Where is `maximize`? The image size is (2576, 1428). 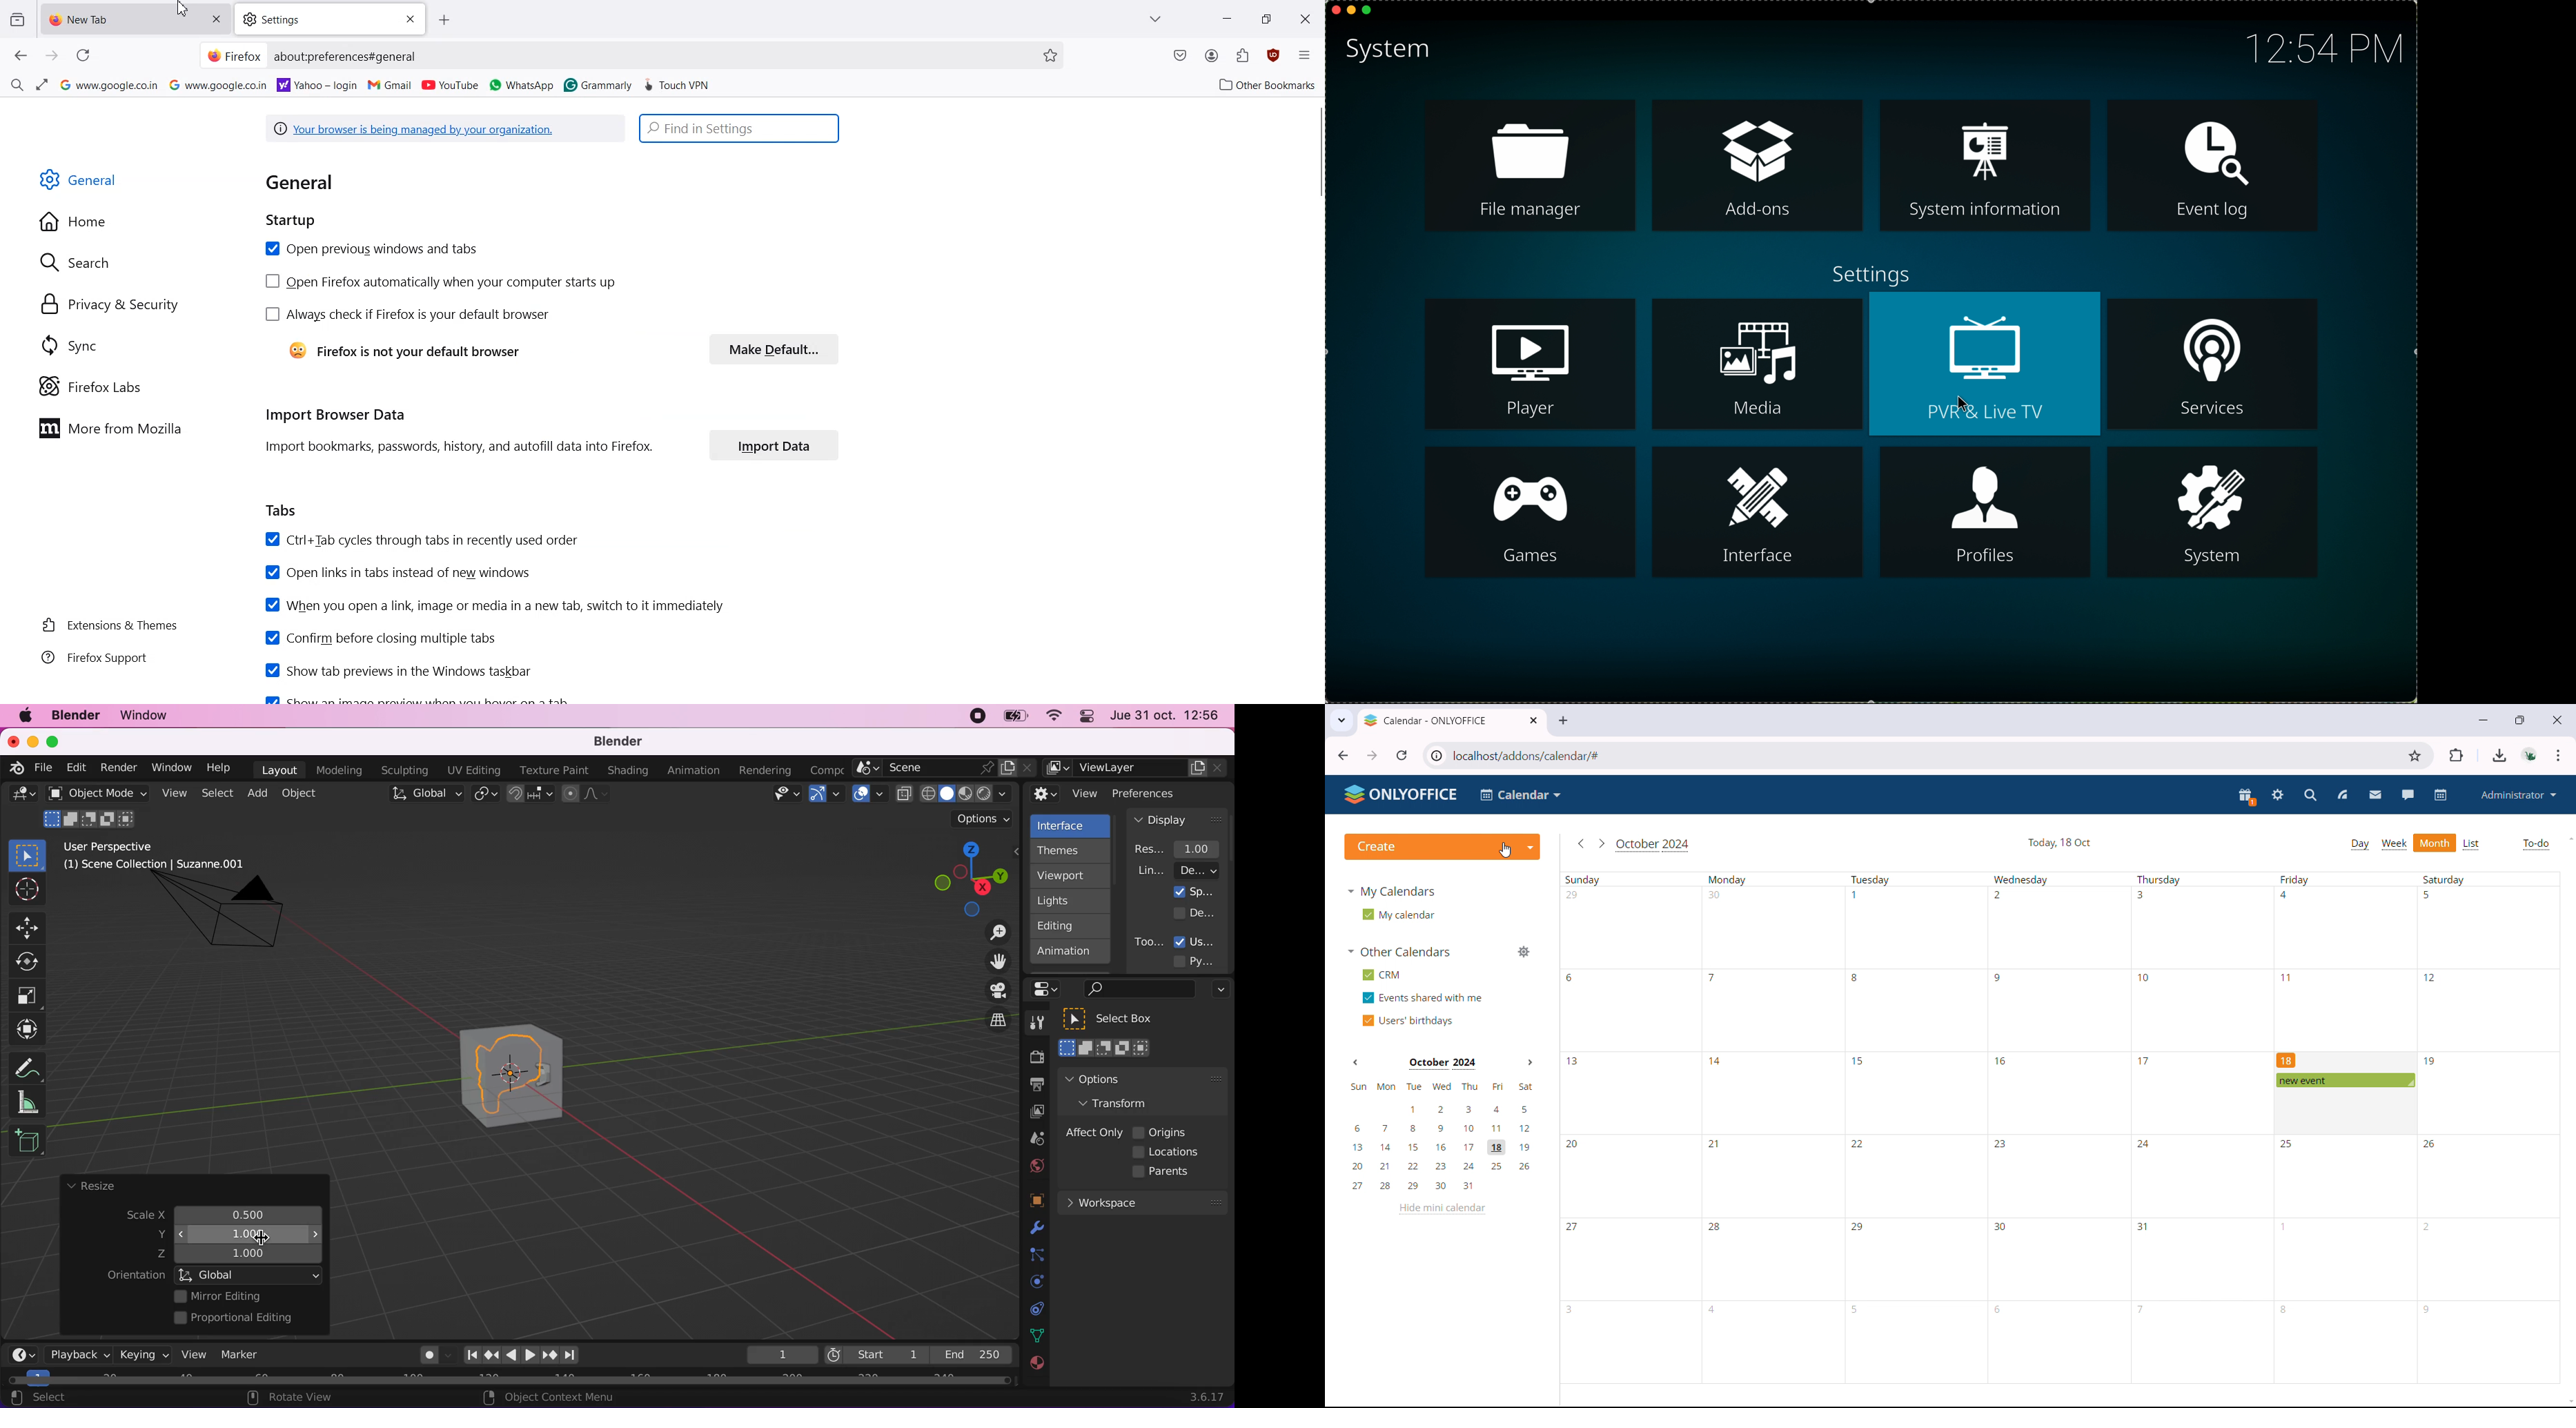 maximize is located at coordinates (1367, 13).